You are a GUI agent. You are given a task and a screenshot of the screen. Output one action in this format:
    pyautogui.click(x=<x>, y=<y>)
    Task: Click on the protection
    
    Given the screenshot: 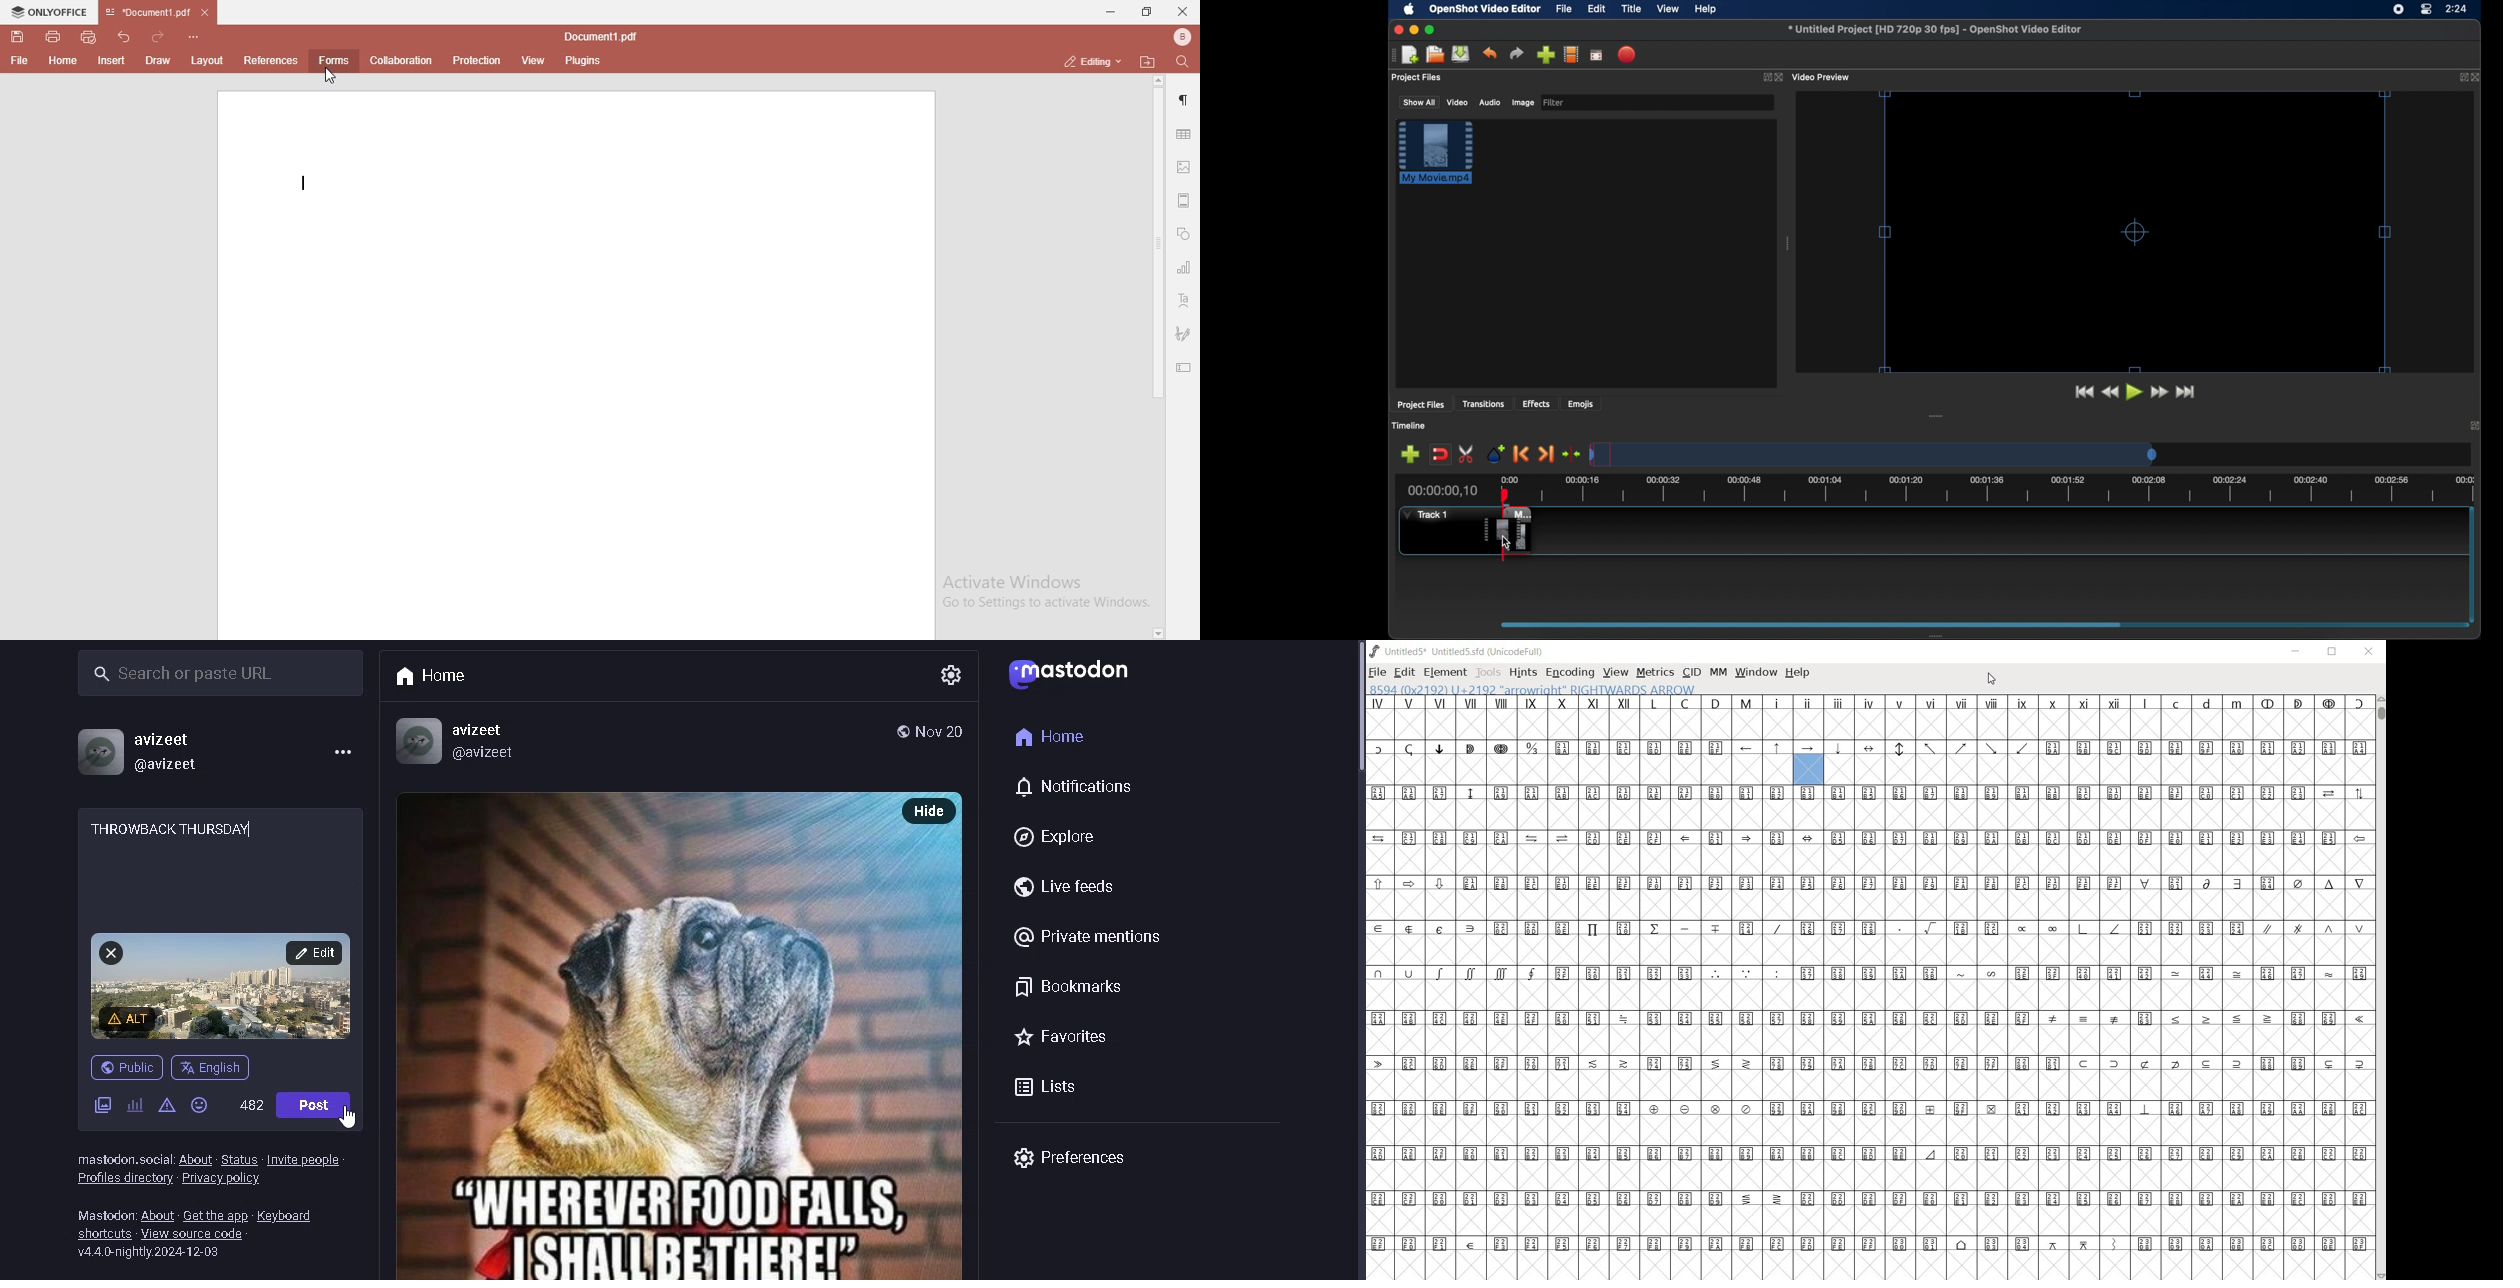 What is the action you would take?
    pyautogui.click(x=477, y=60)
    